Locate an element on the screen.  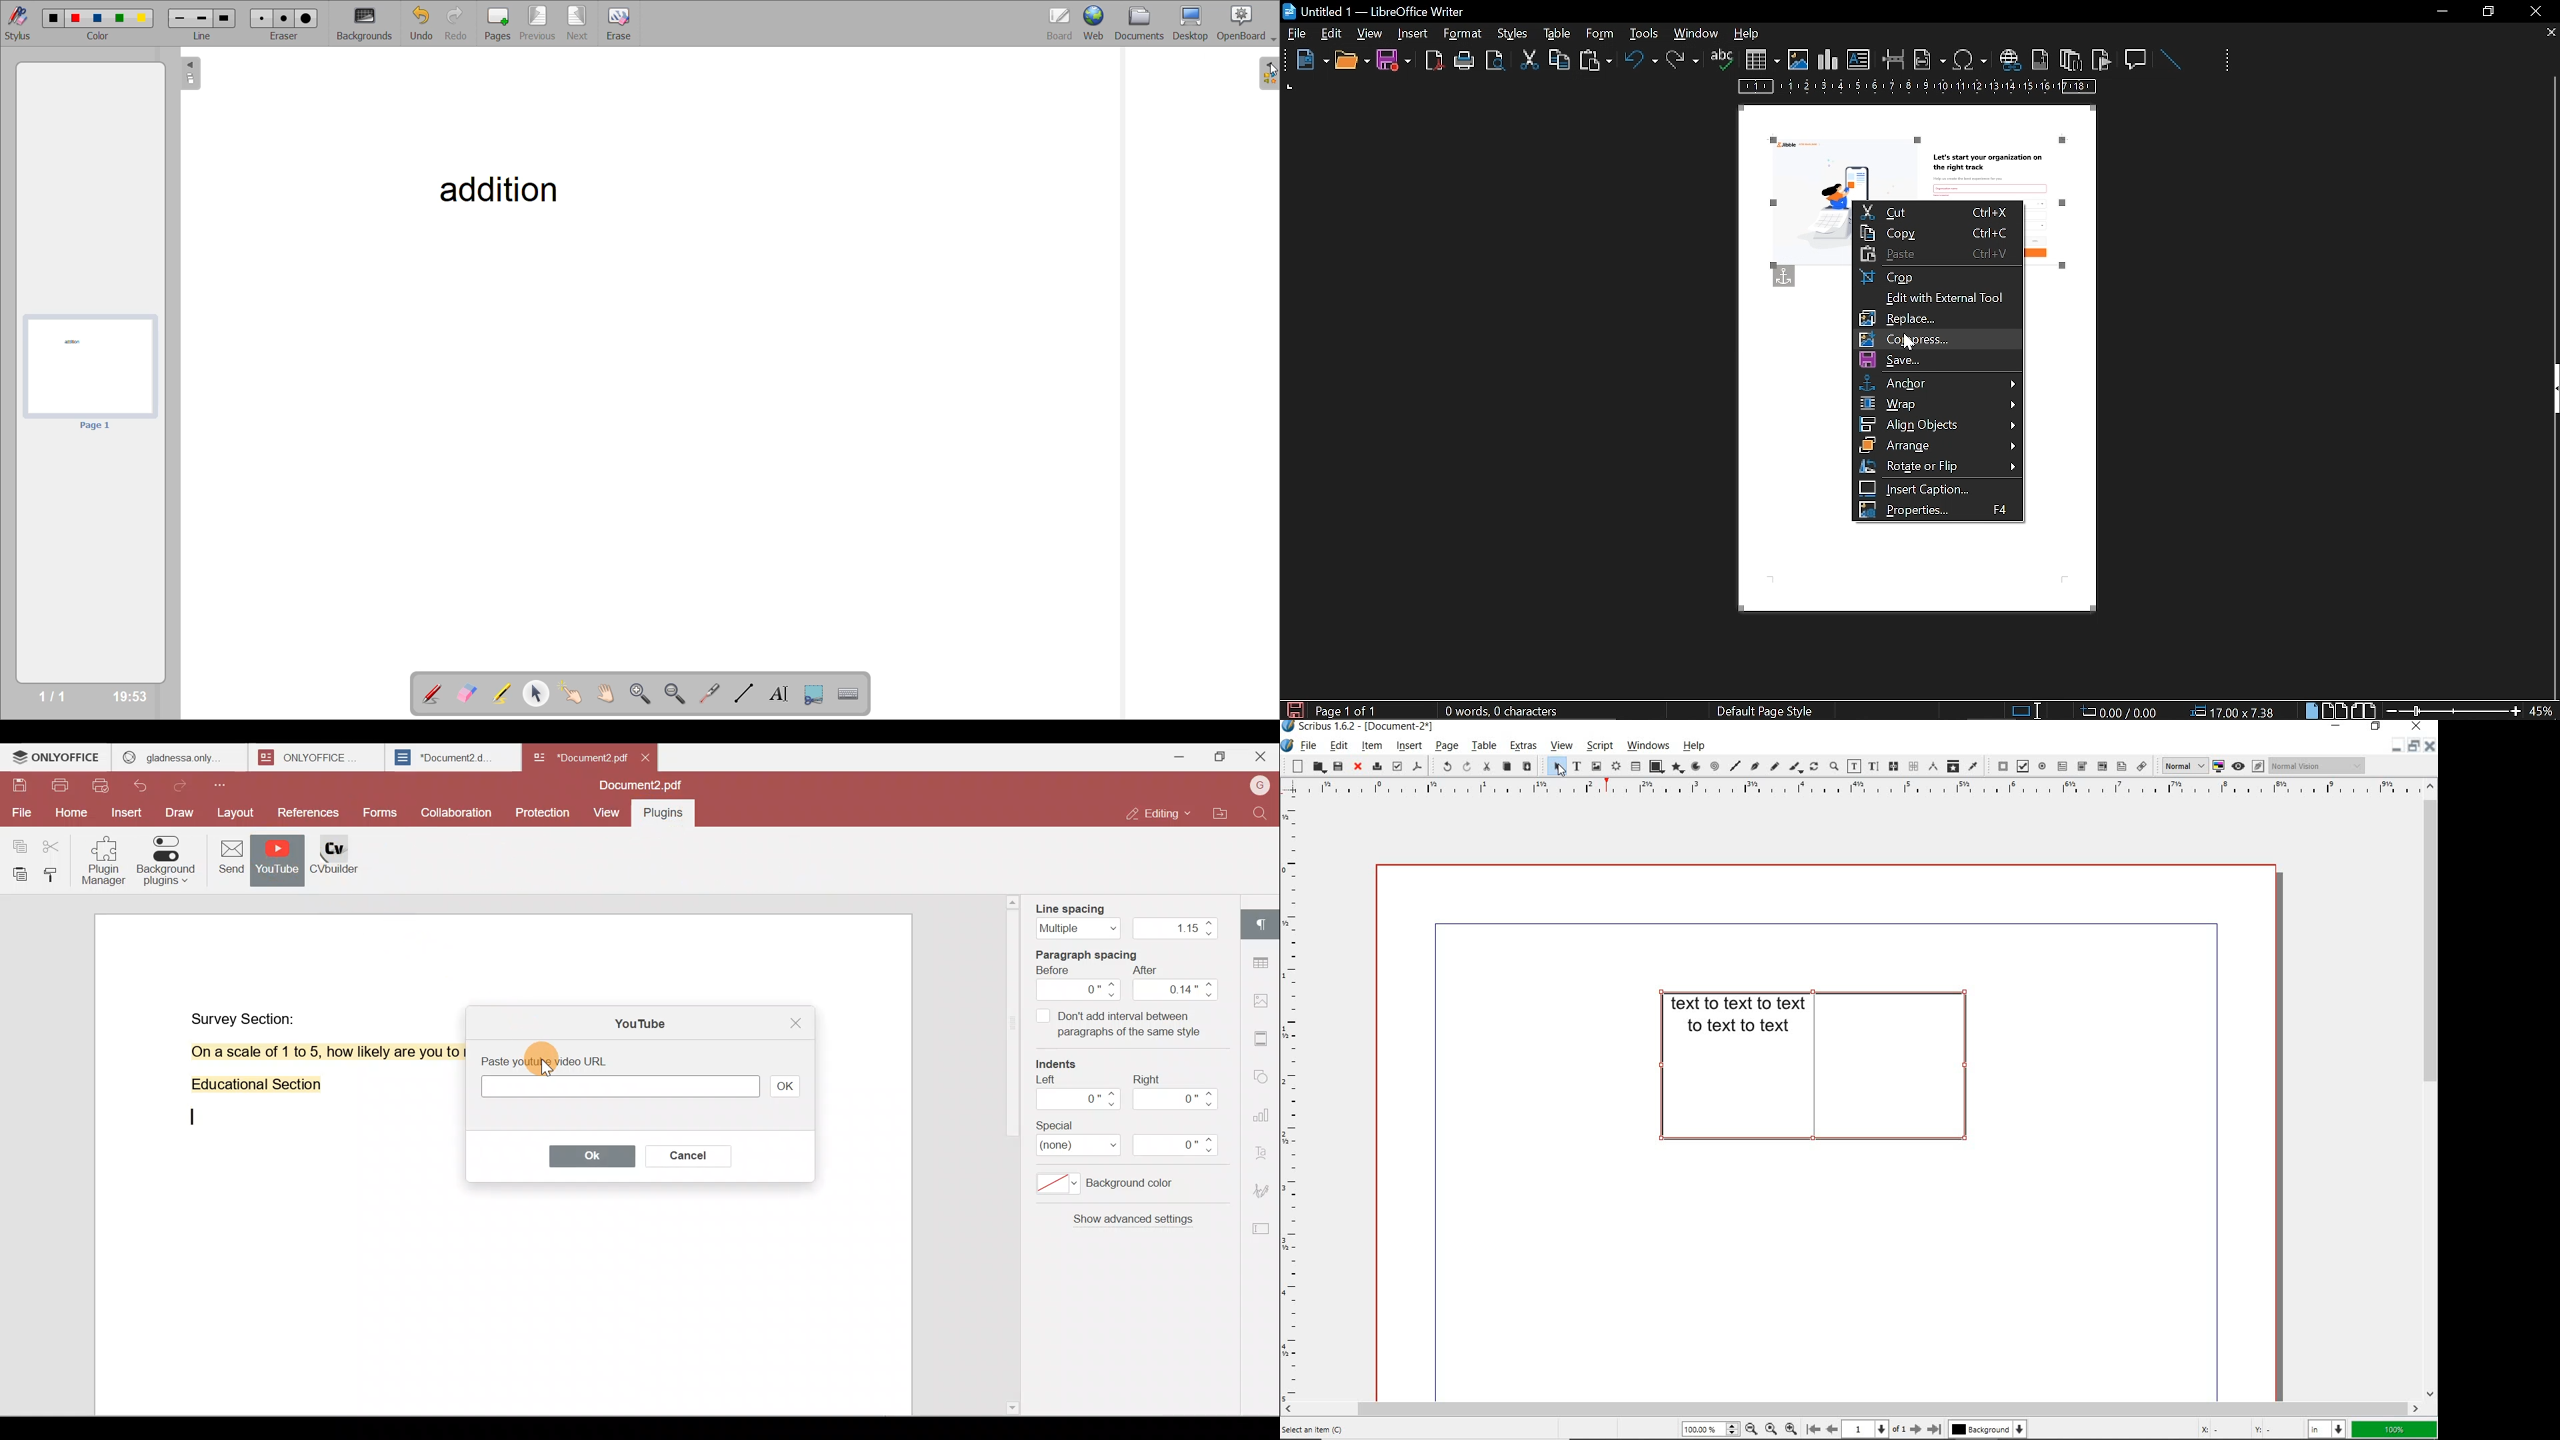
save is located at coordinates (1294, 709).